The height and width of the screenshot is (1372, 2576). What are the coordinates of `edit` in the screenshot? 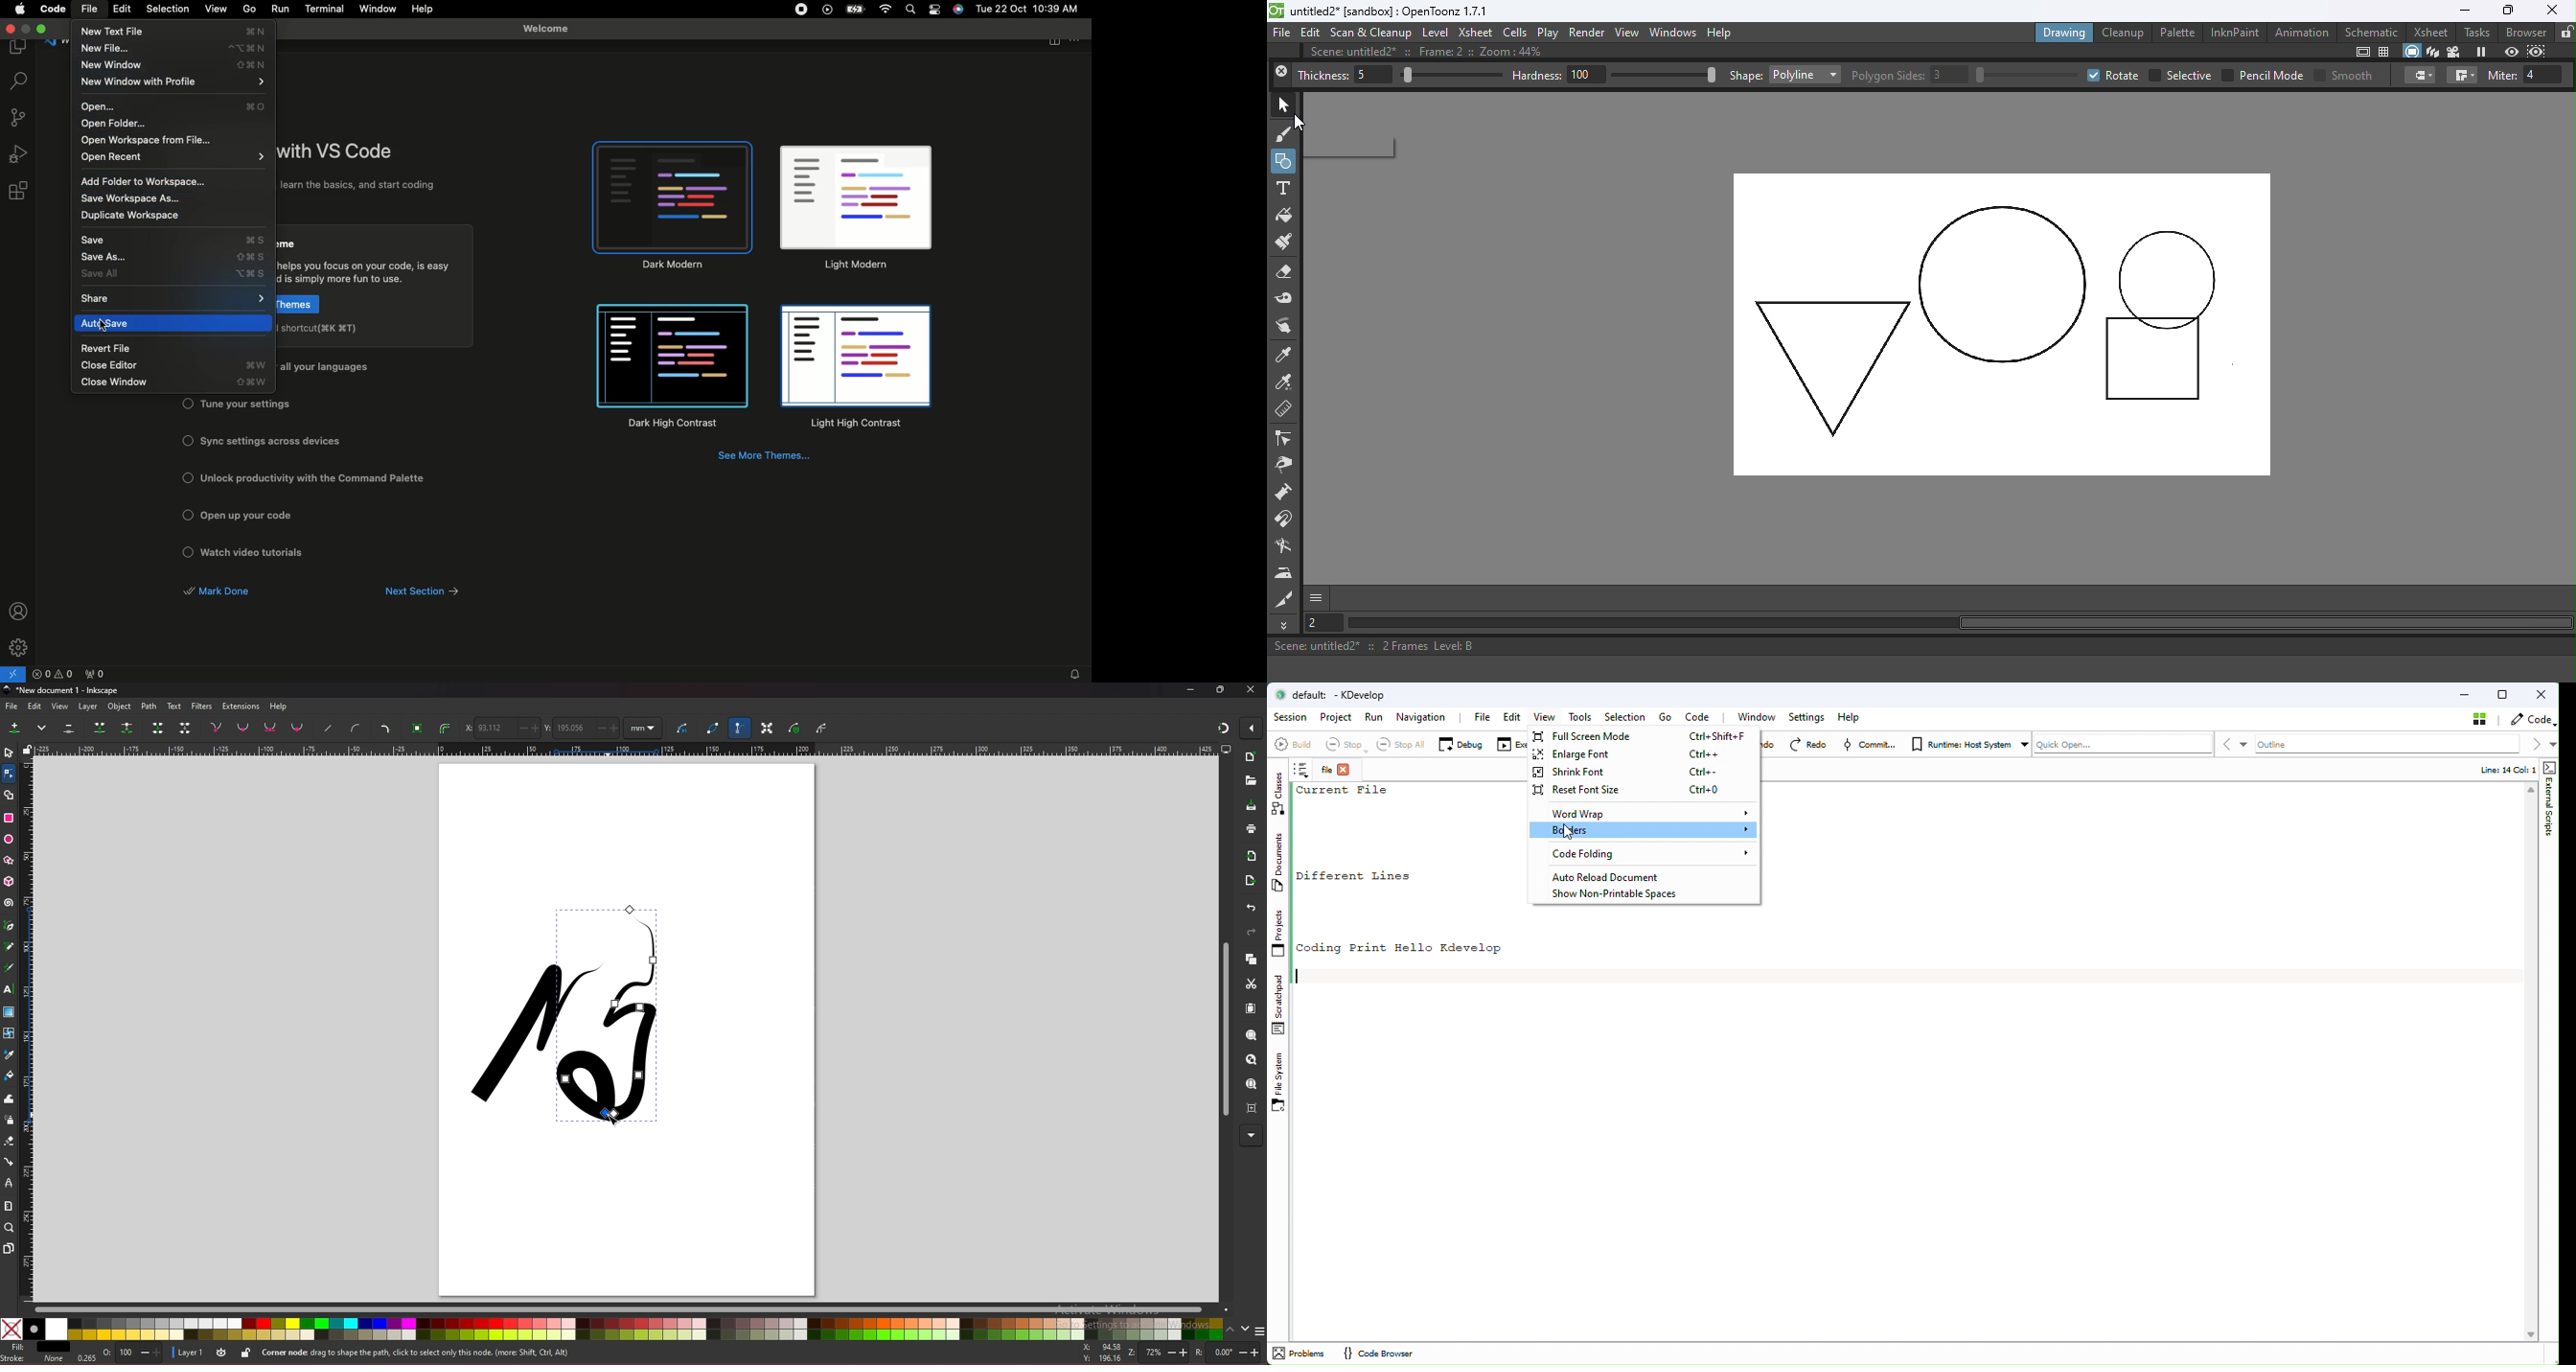 It's located at (35, 706).